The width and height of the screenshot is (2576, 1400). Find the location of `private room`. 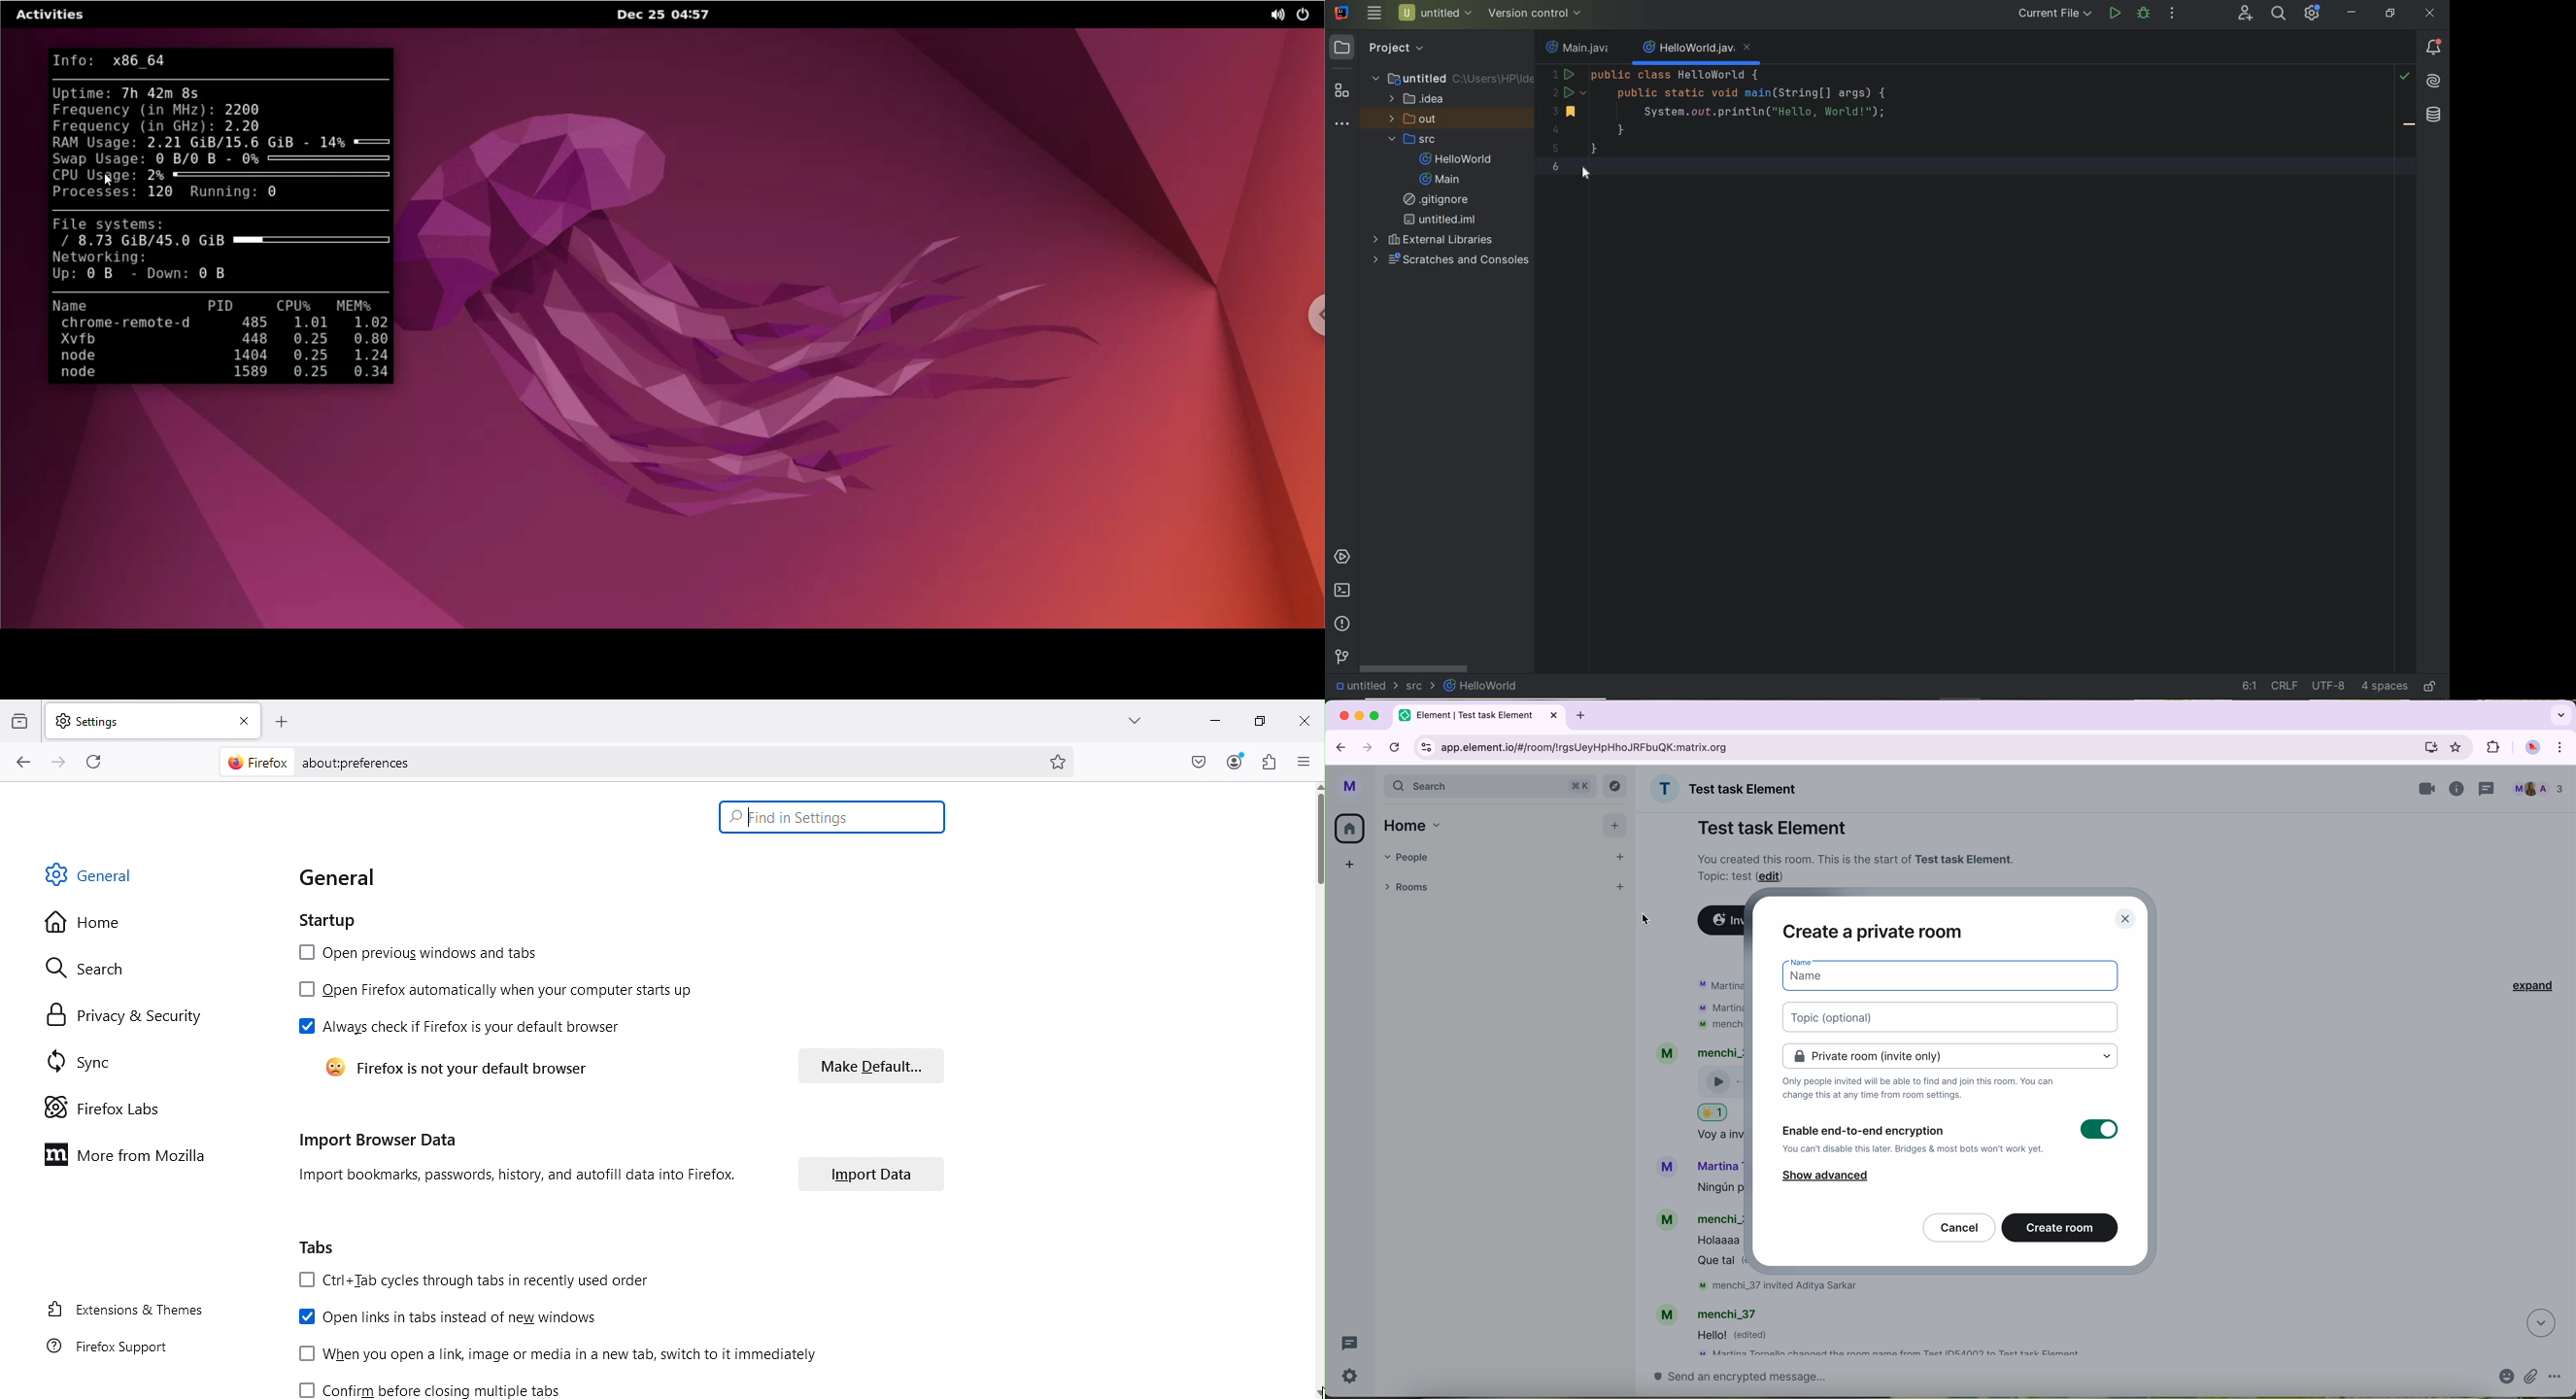

private room is located at coordinates (1950, 1056).